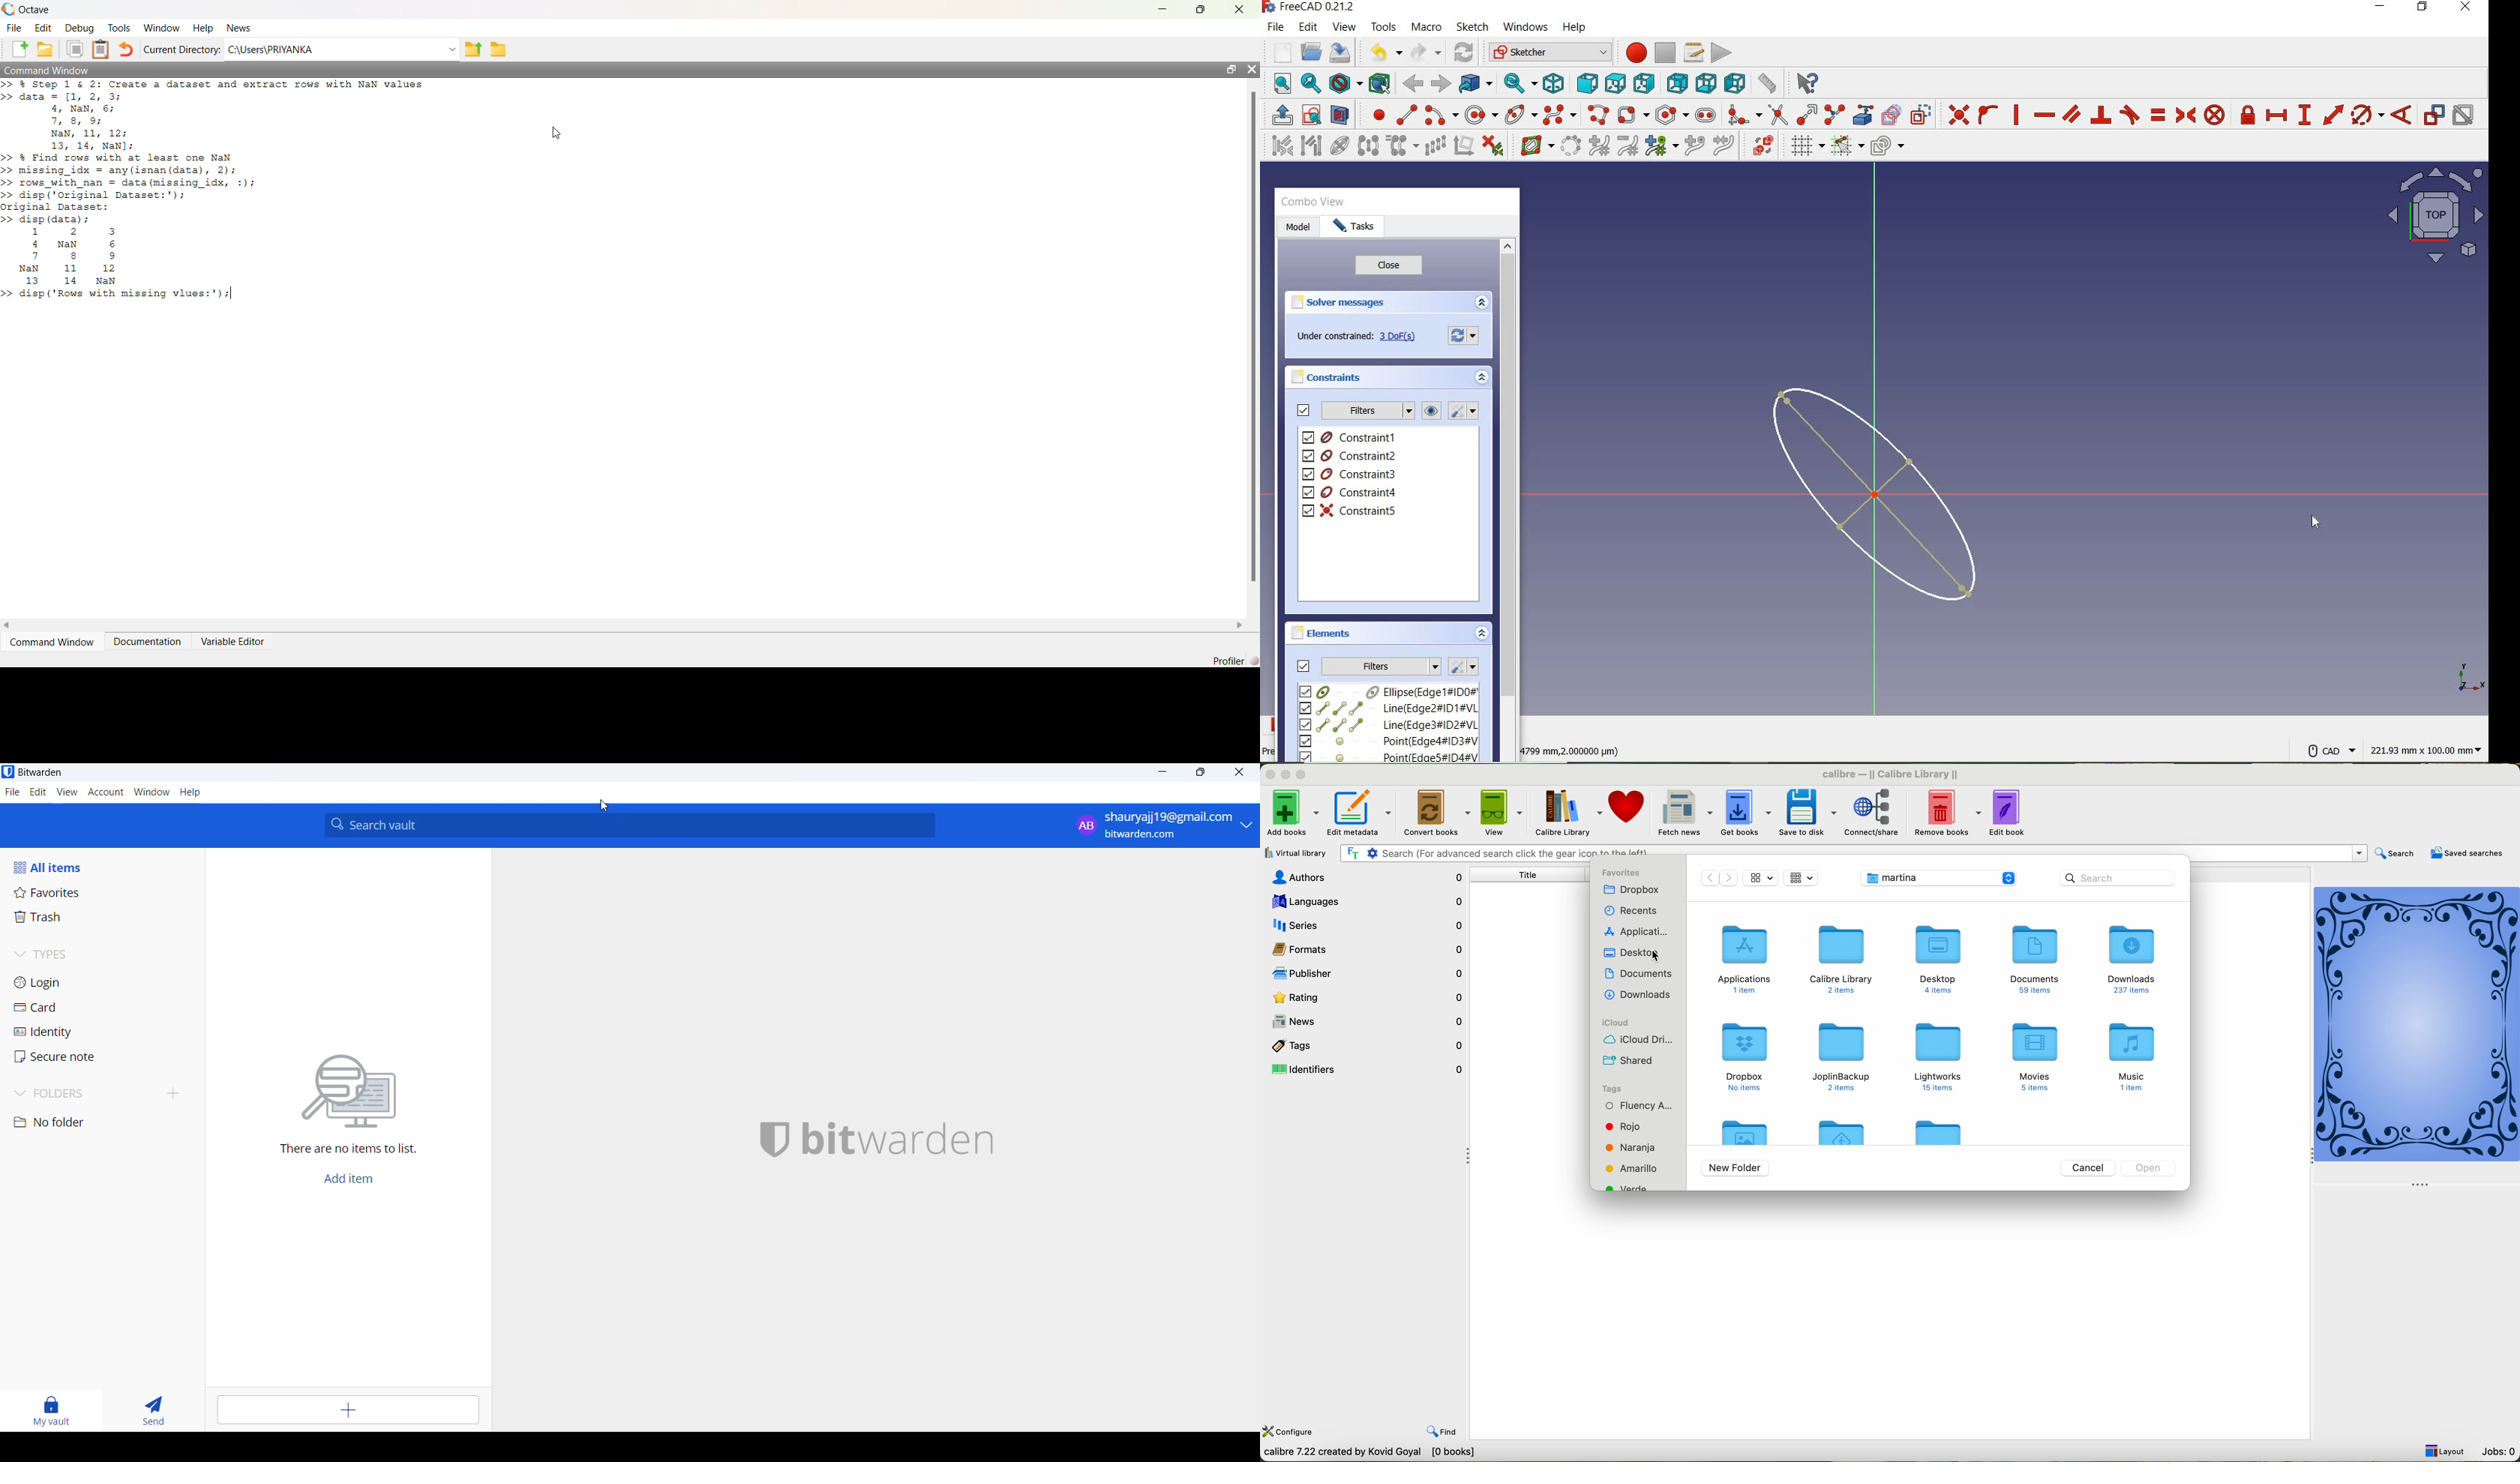  Describe the element at coordinates (2334, 113) in the screenshot. I see `constrain distance` at that location.